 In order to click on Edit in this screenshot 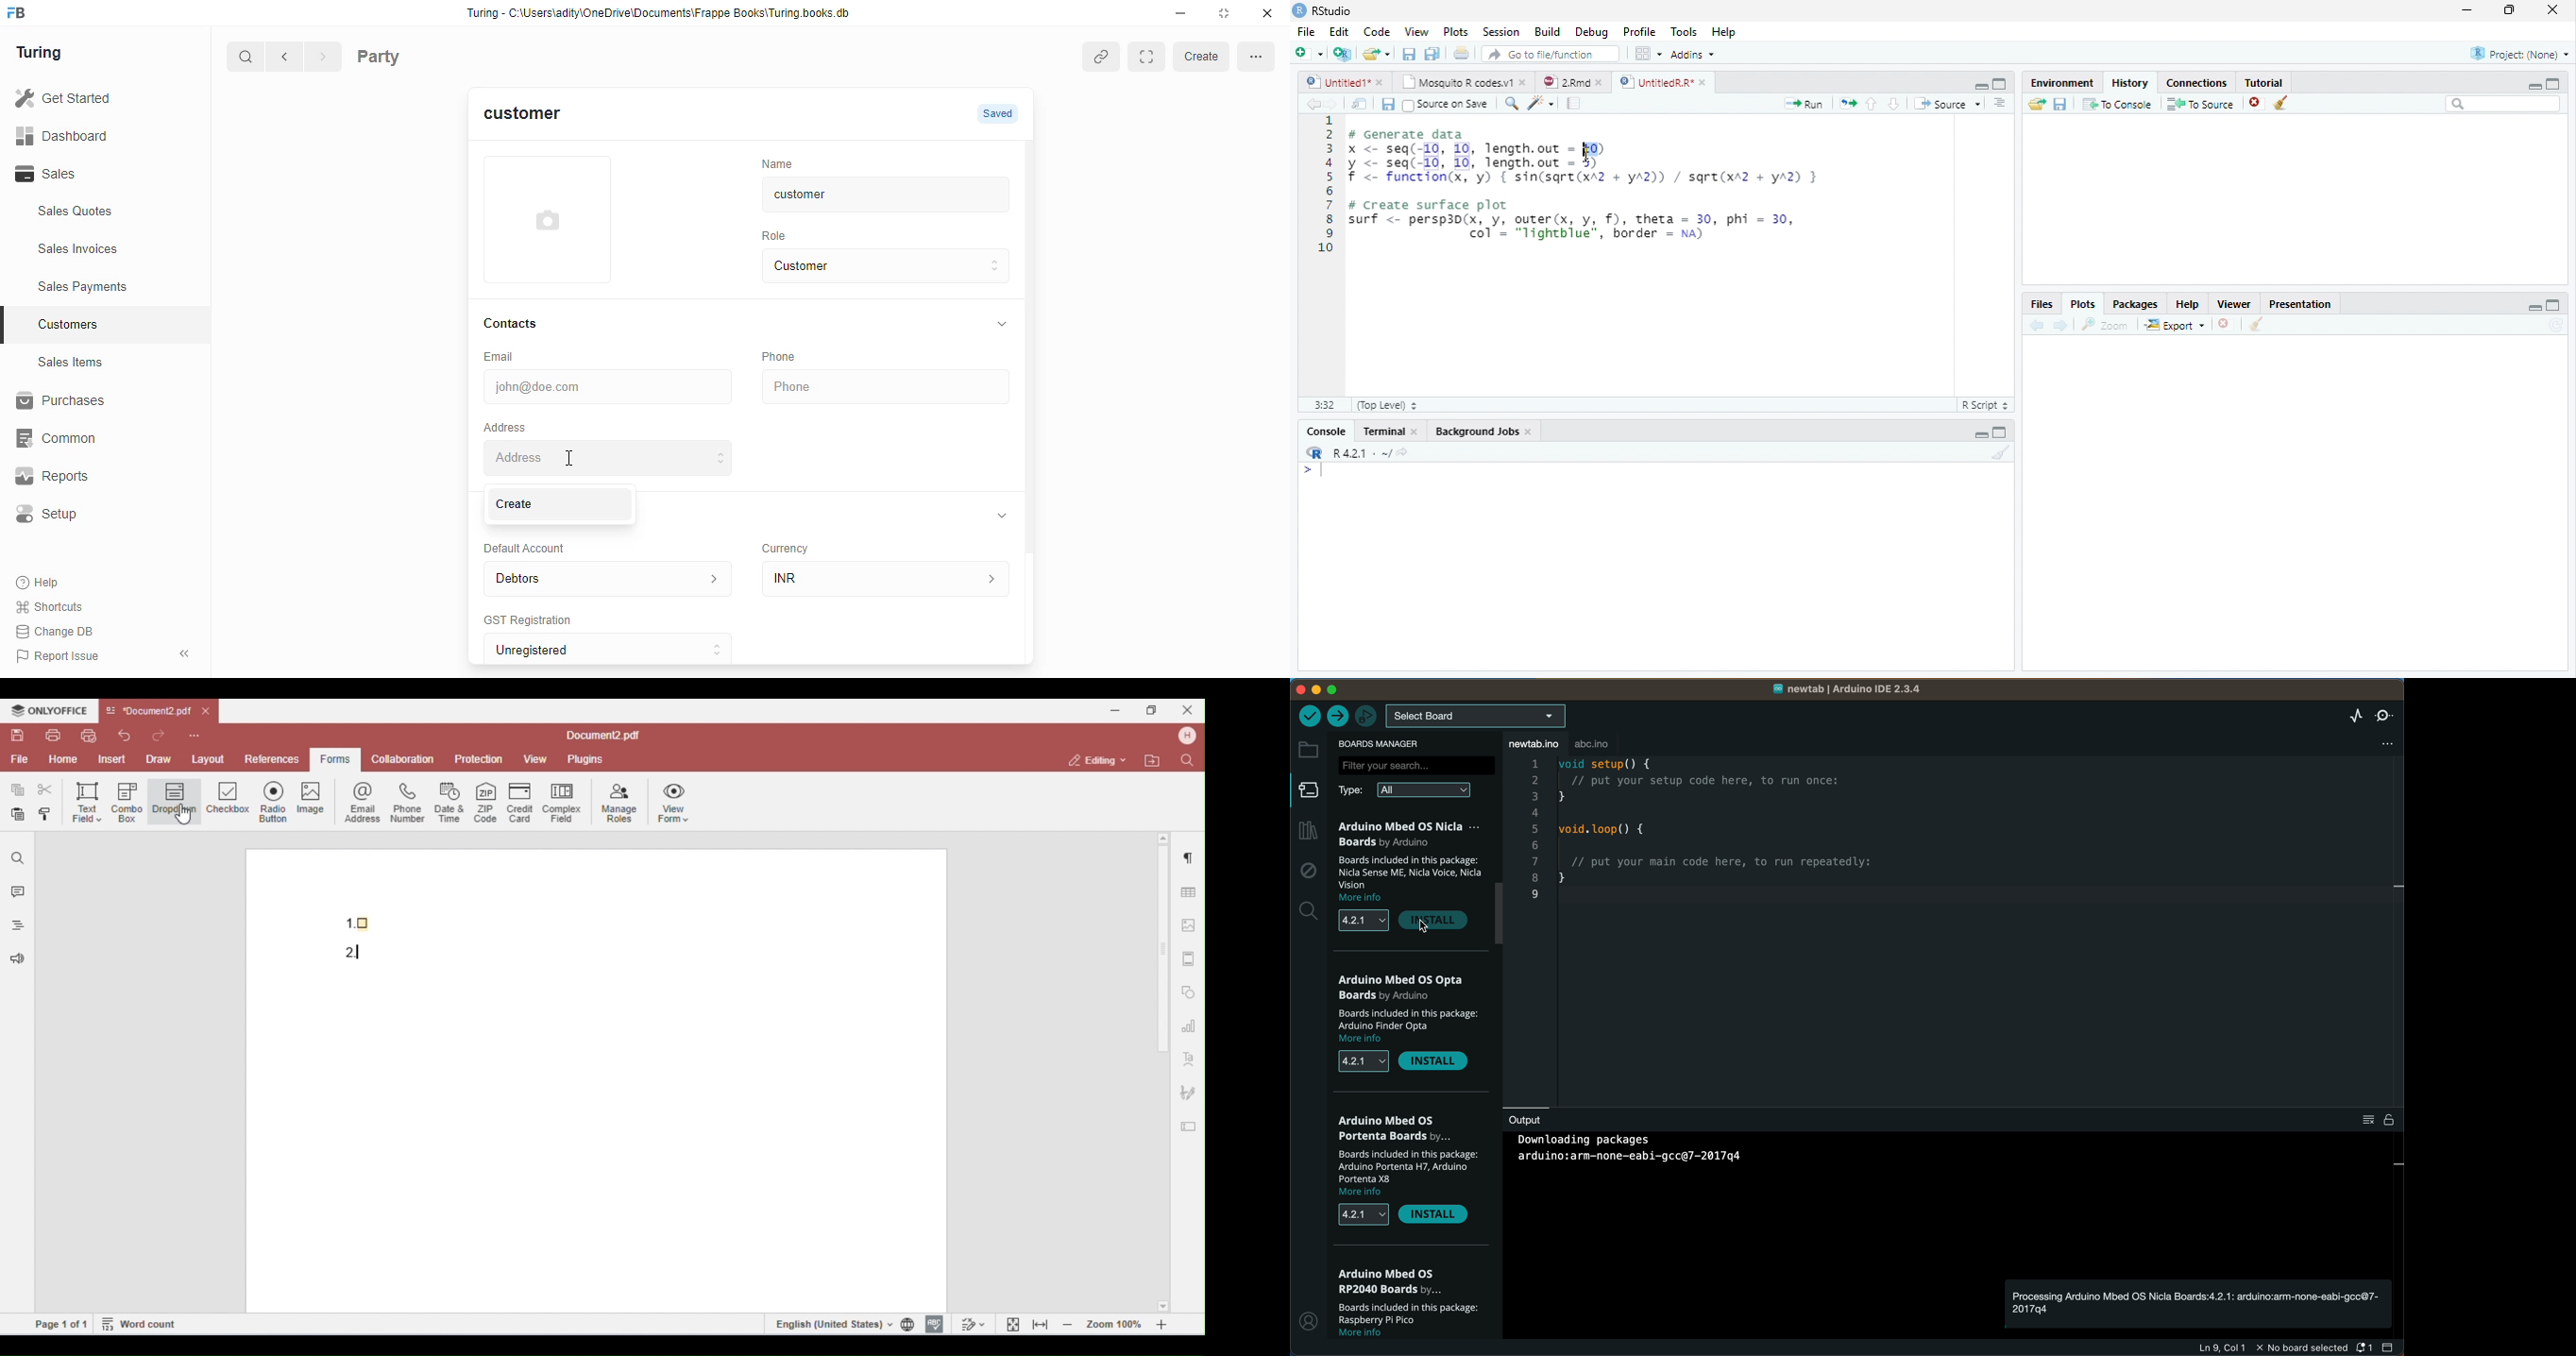, I will do `click(1338, 31)`.